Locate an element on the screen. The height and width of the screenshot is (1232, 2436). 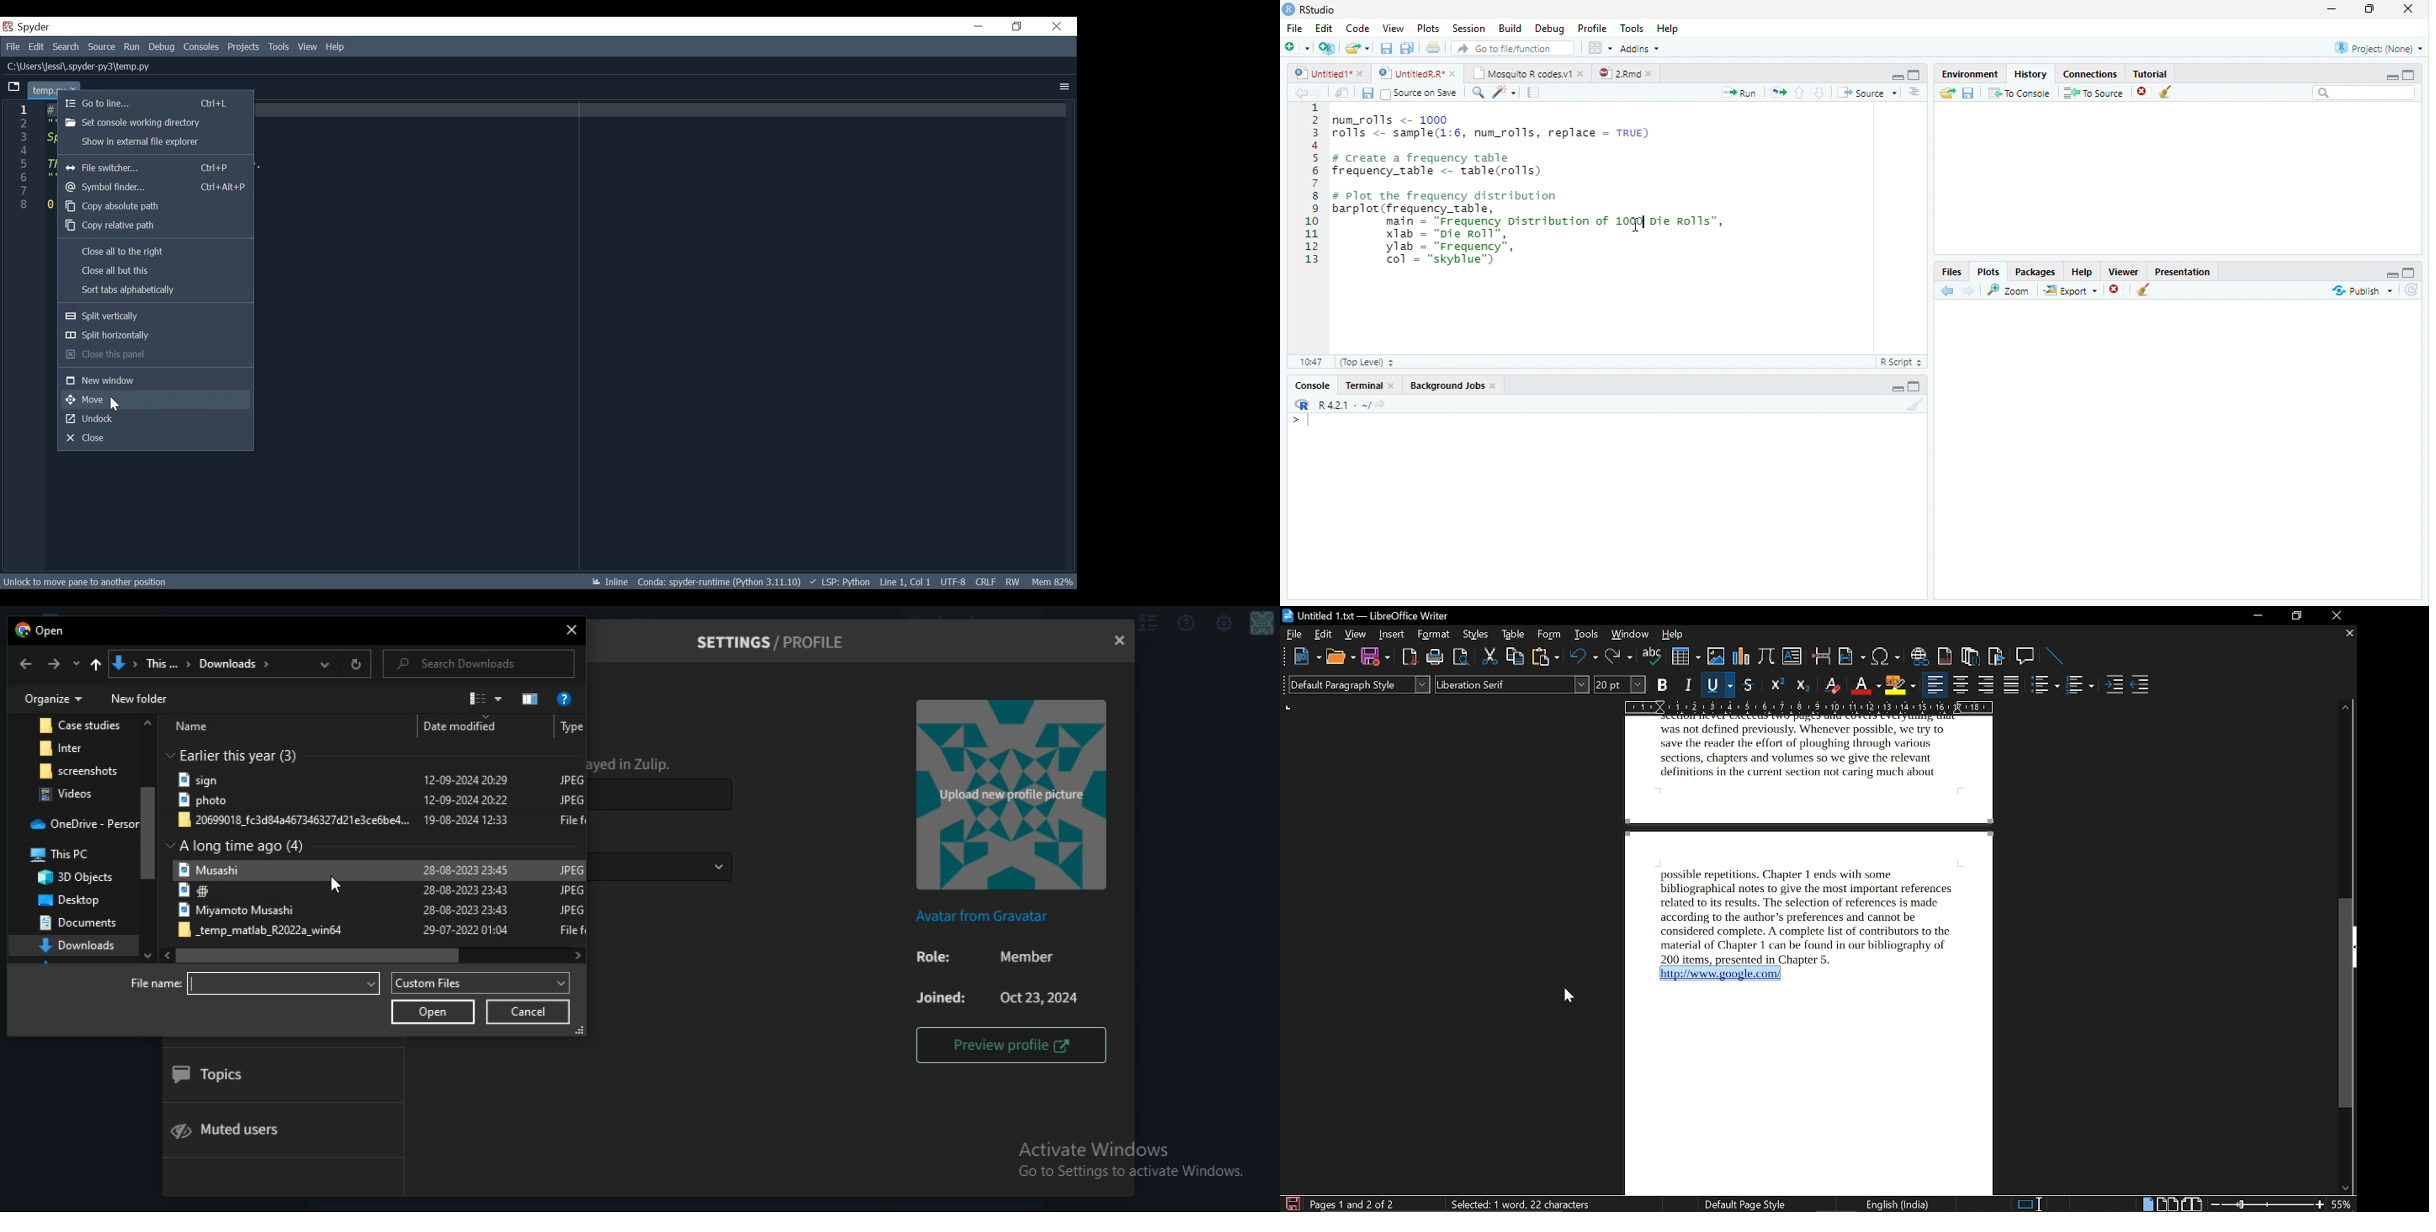
multiple page view is located at coordinates (2167, 1204).